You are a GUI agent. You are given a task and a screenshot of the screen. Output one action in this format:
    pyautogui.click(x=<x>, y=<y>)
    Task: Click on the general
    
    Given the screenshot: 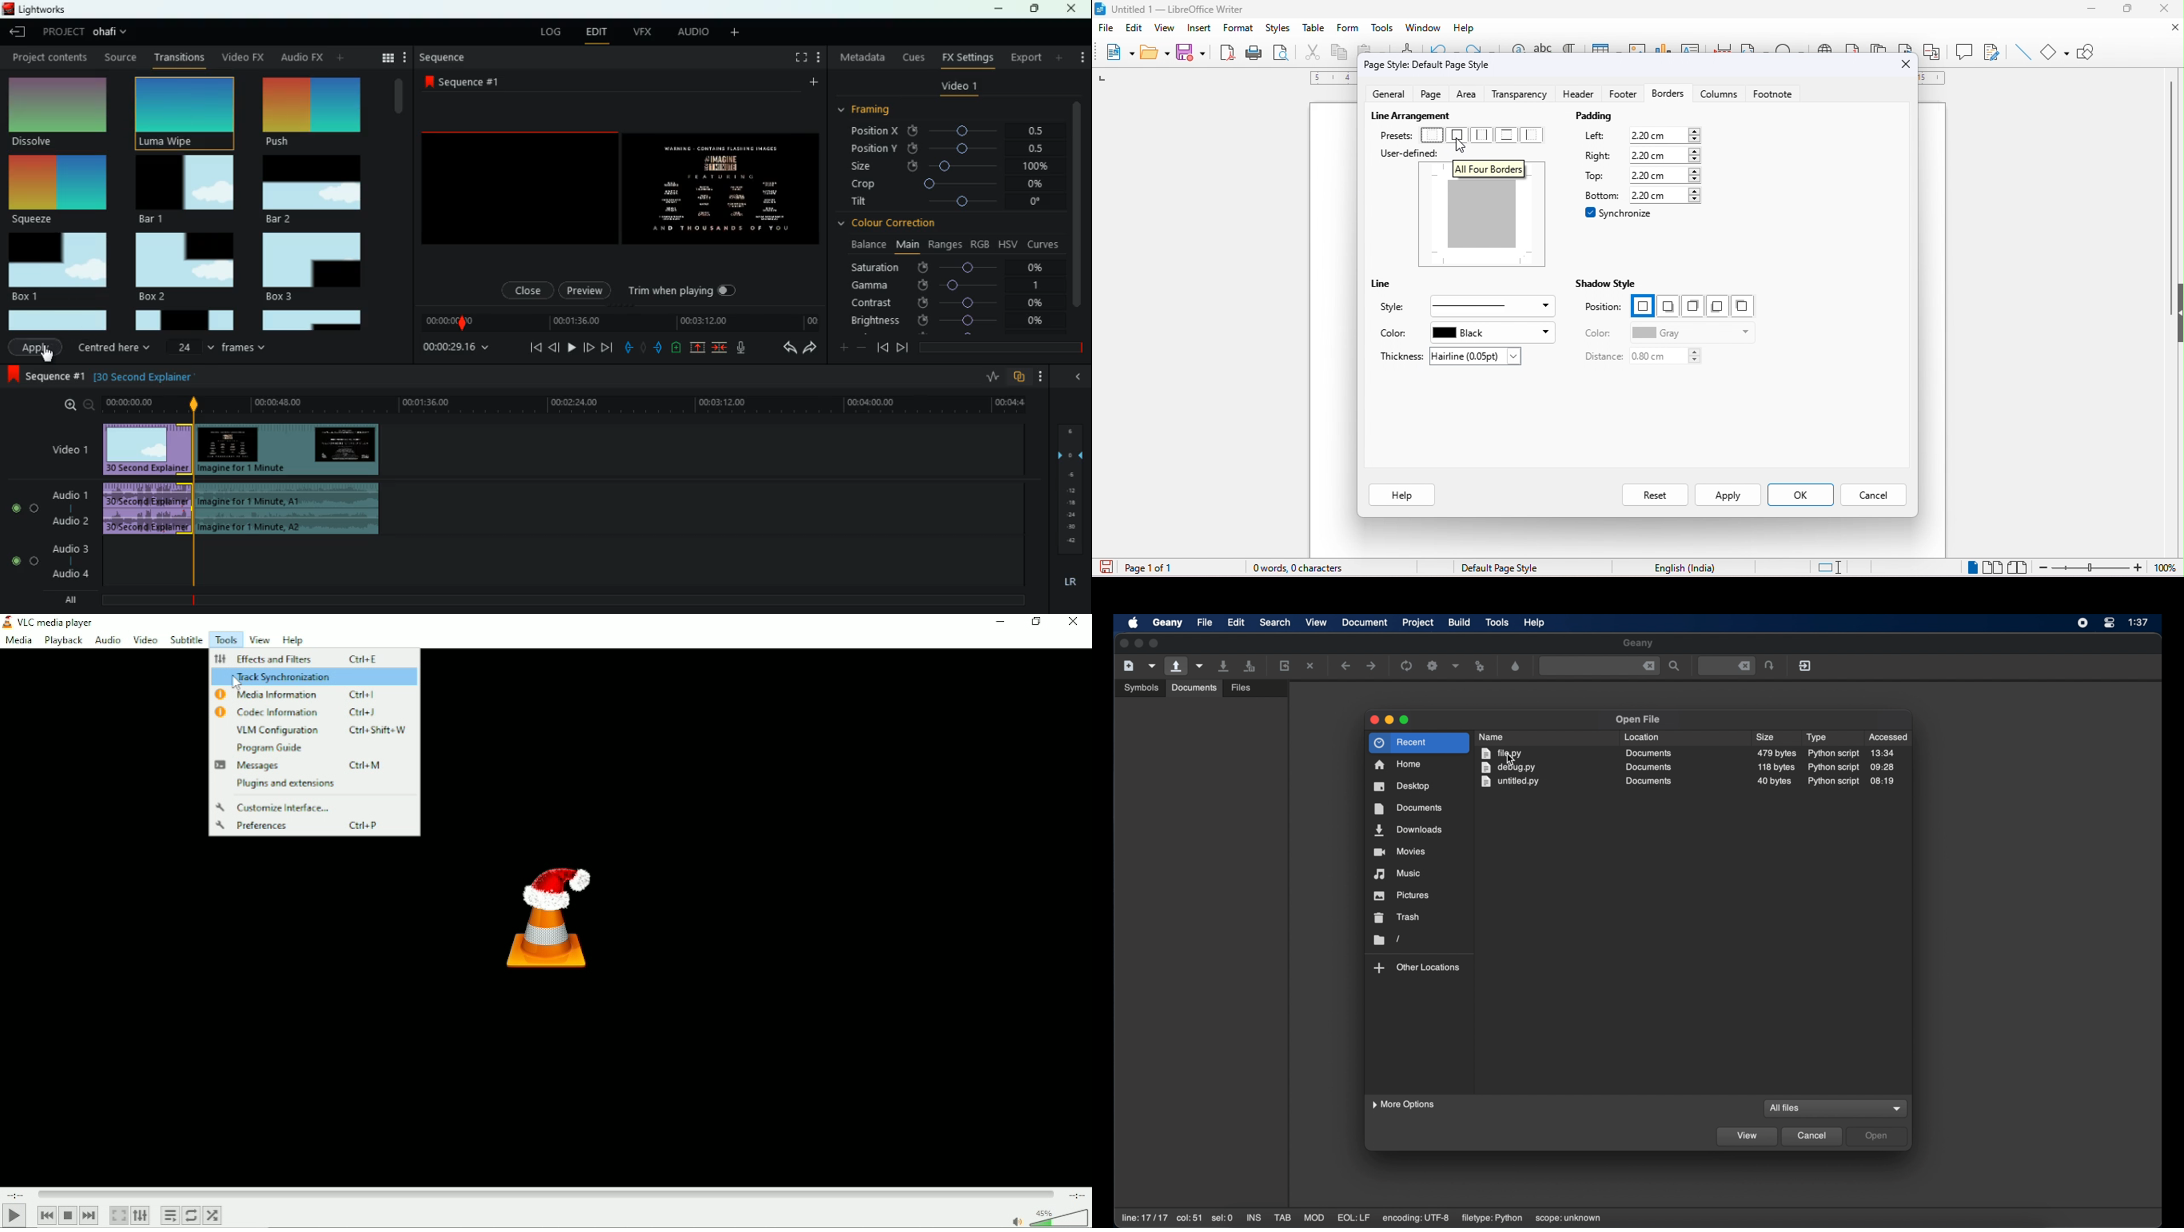 What is the action you would take?
    pyautogui.click(x=1393, y=96)
    